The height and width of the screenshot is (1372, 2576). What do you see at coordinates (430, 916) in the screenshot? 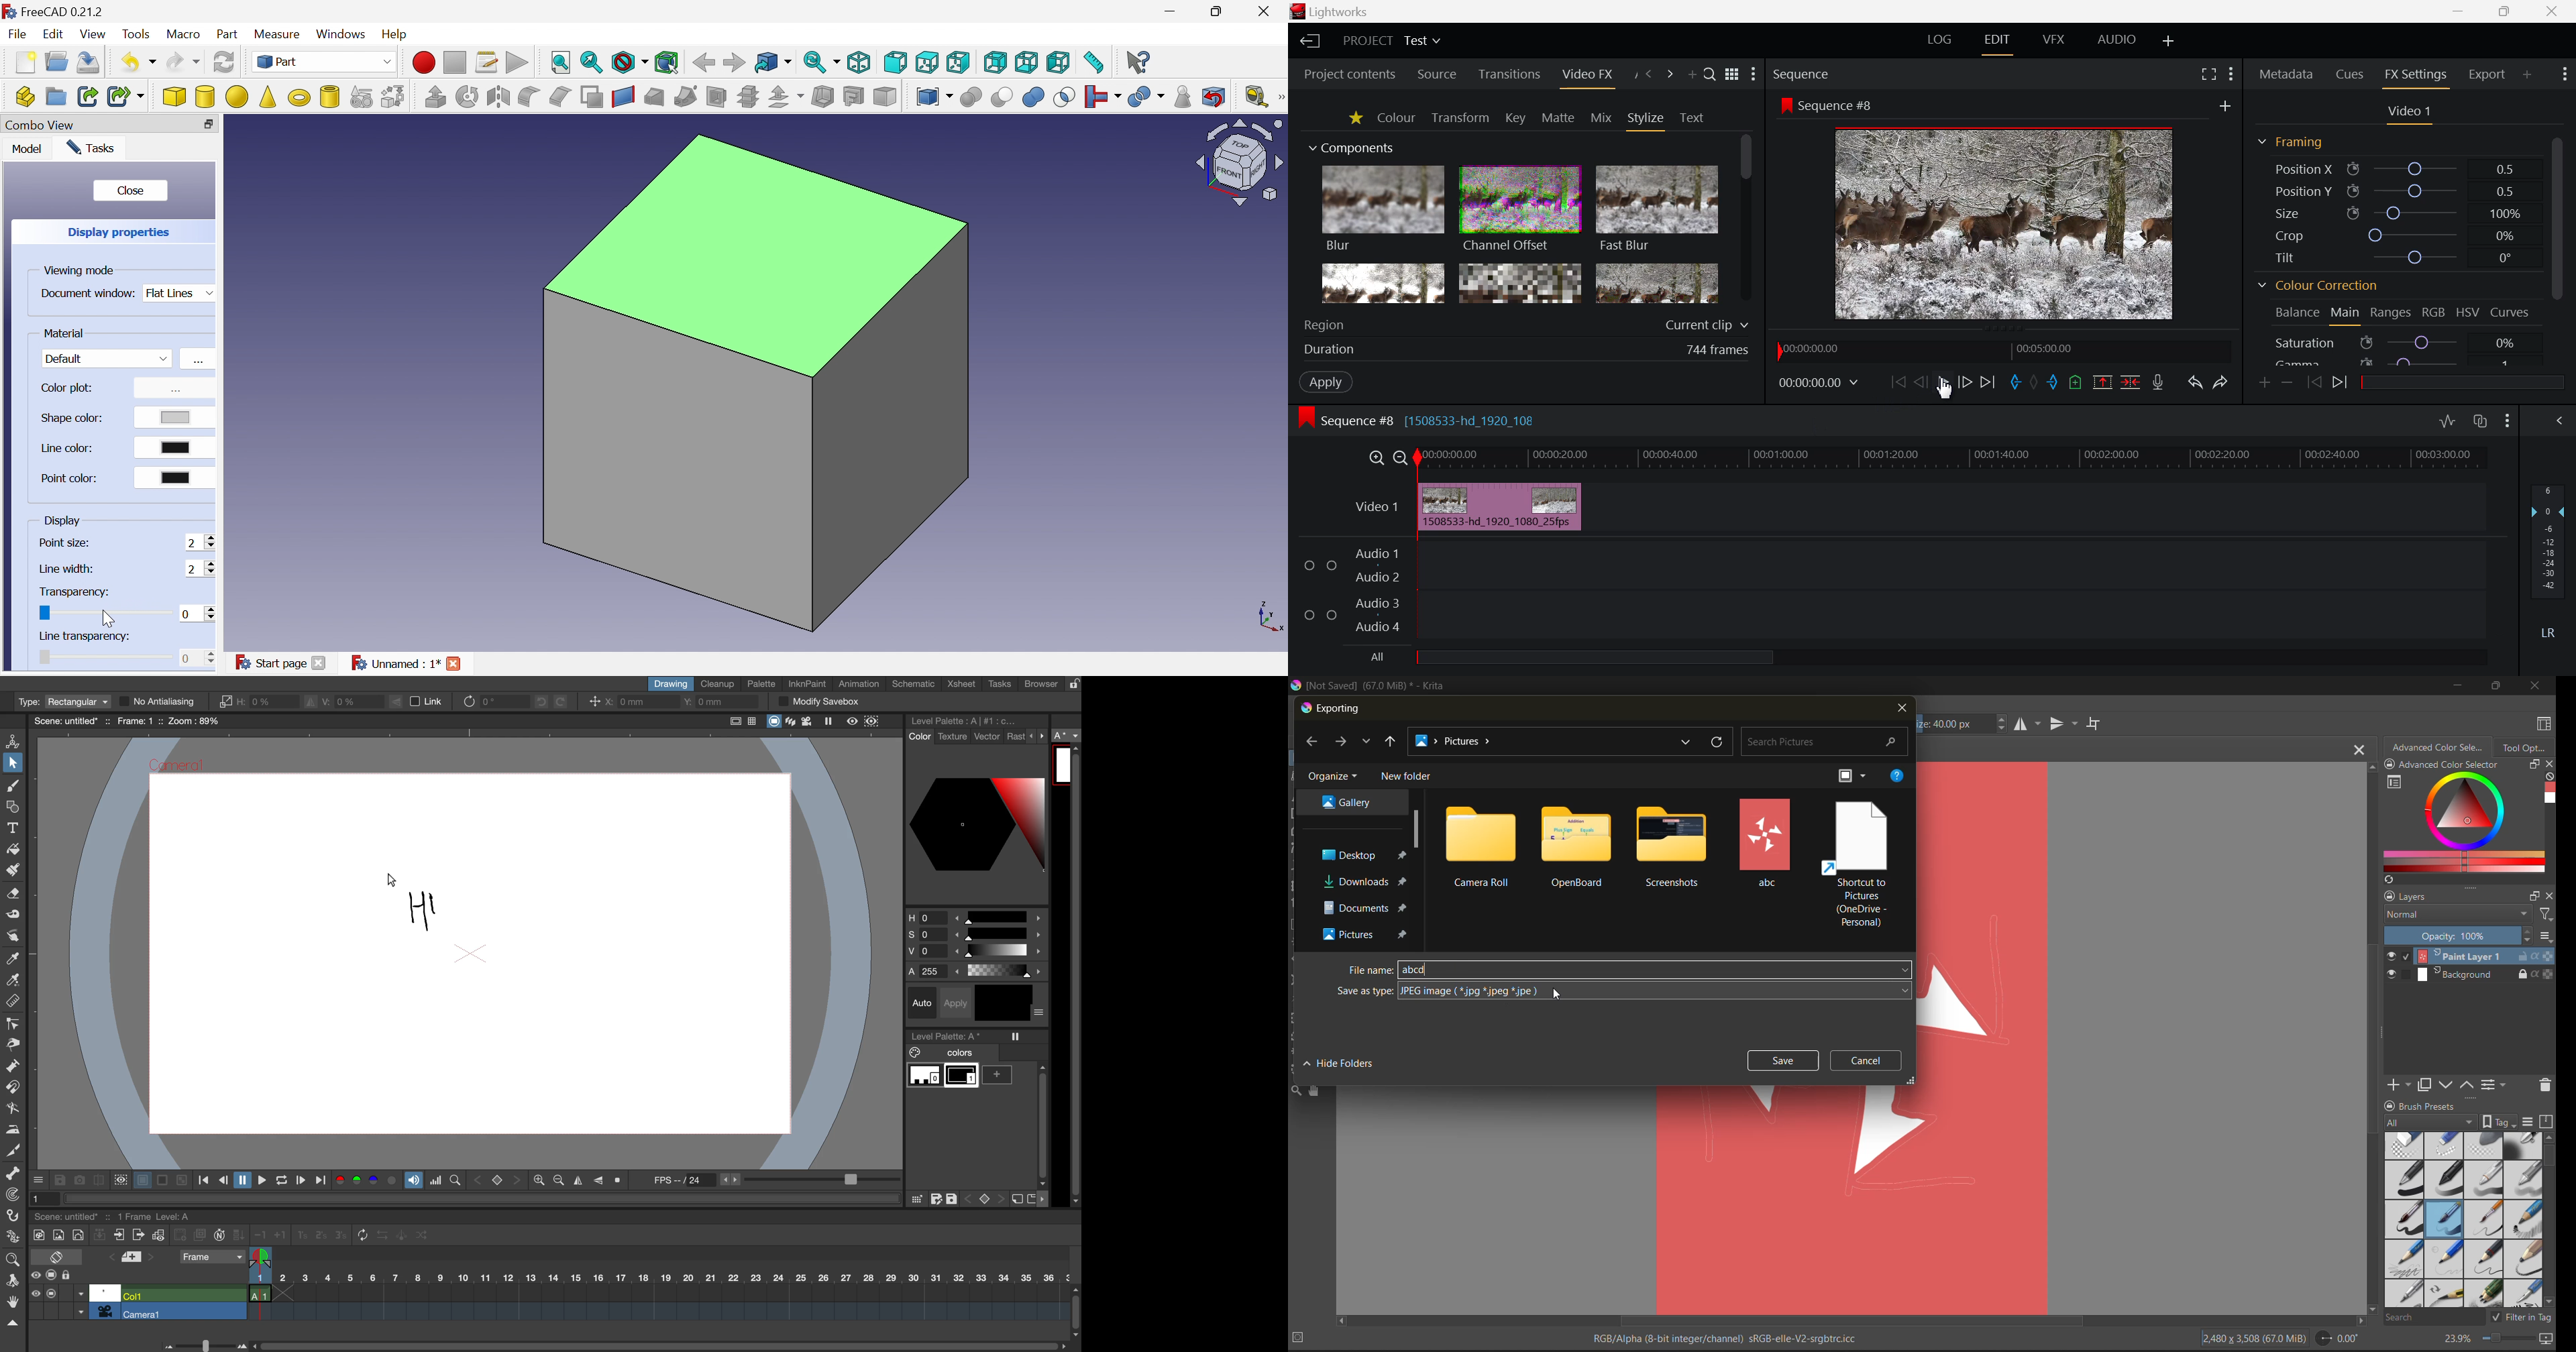
I see `drawing` at bounding box center [430, 916].